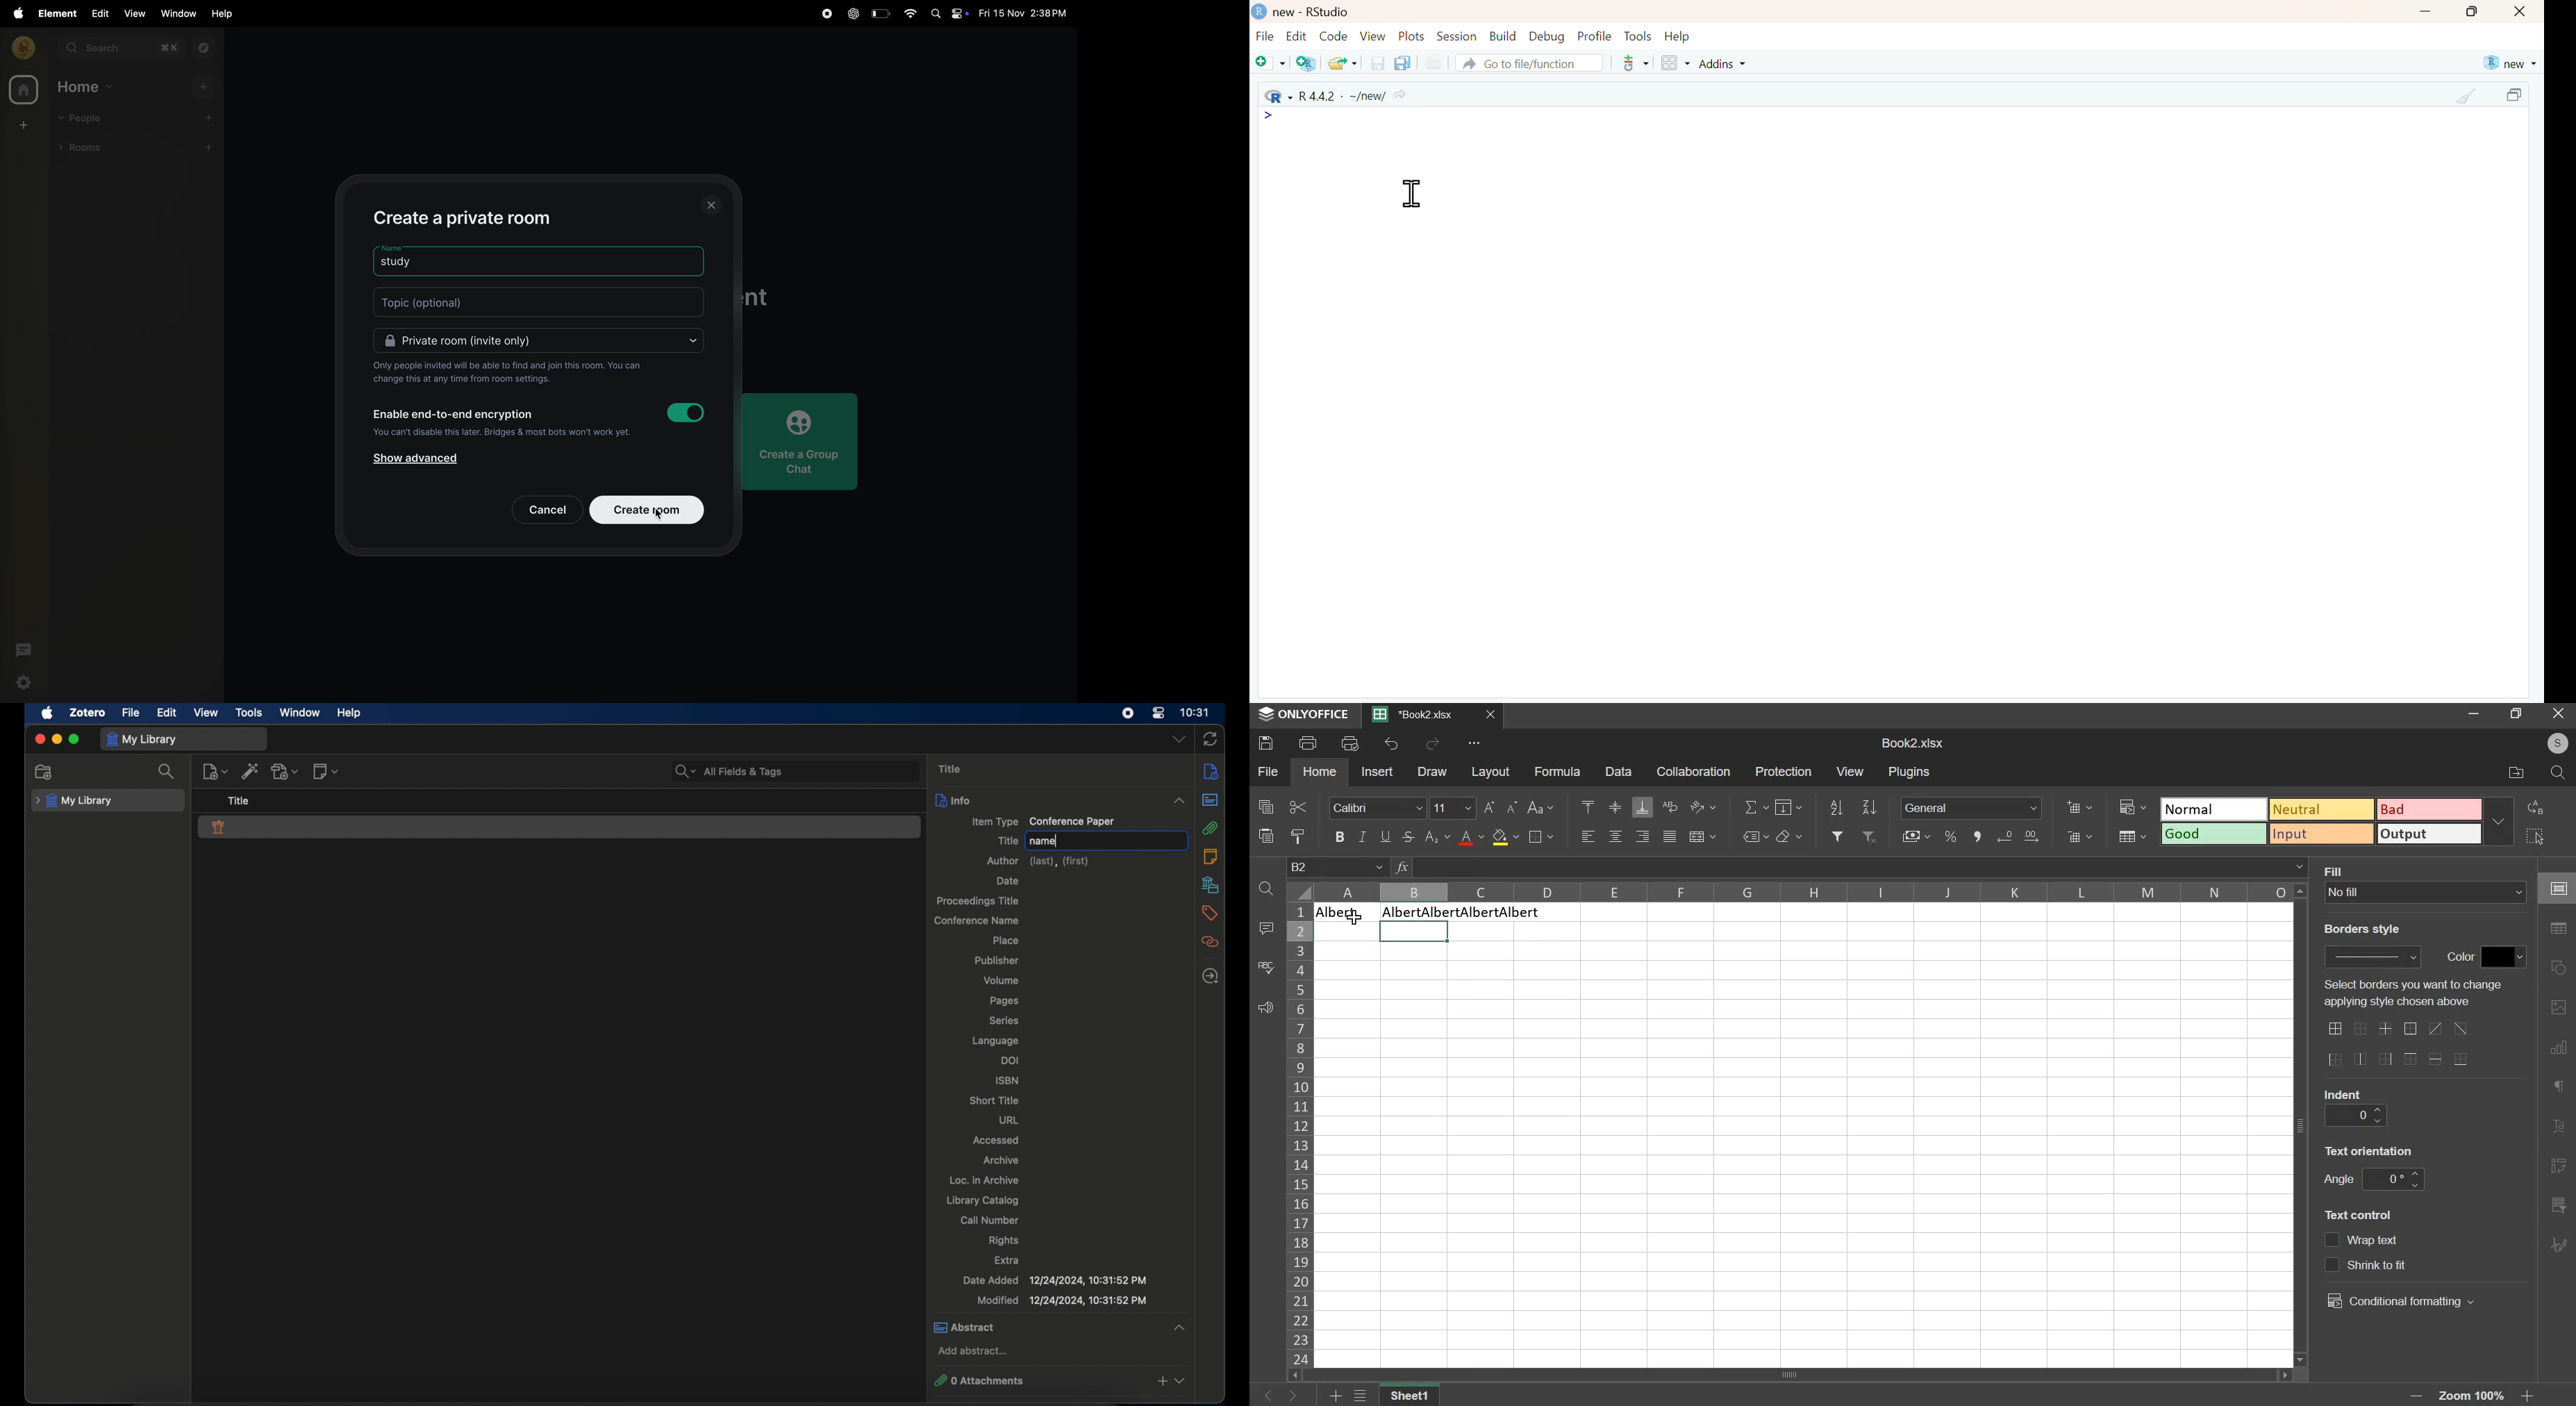 The width and height of the screenshot is (2576, 1428). I want to click on related, so click(1210, 942).